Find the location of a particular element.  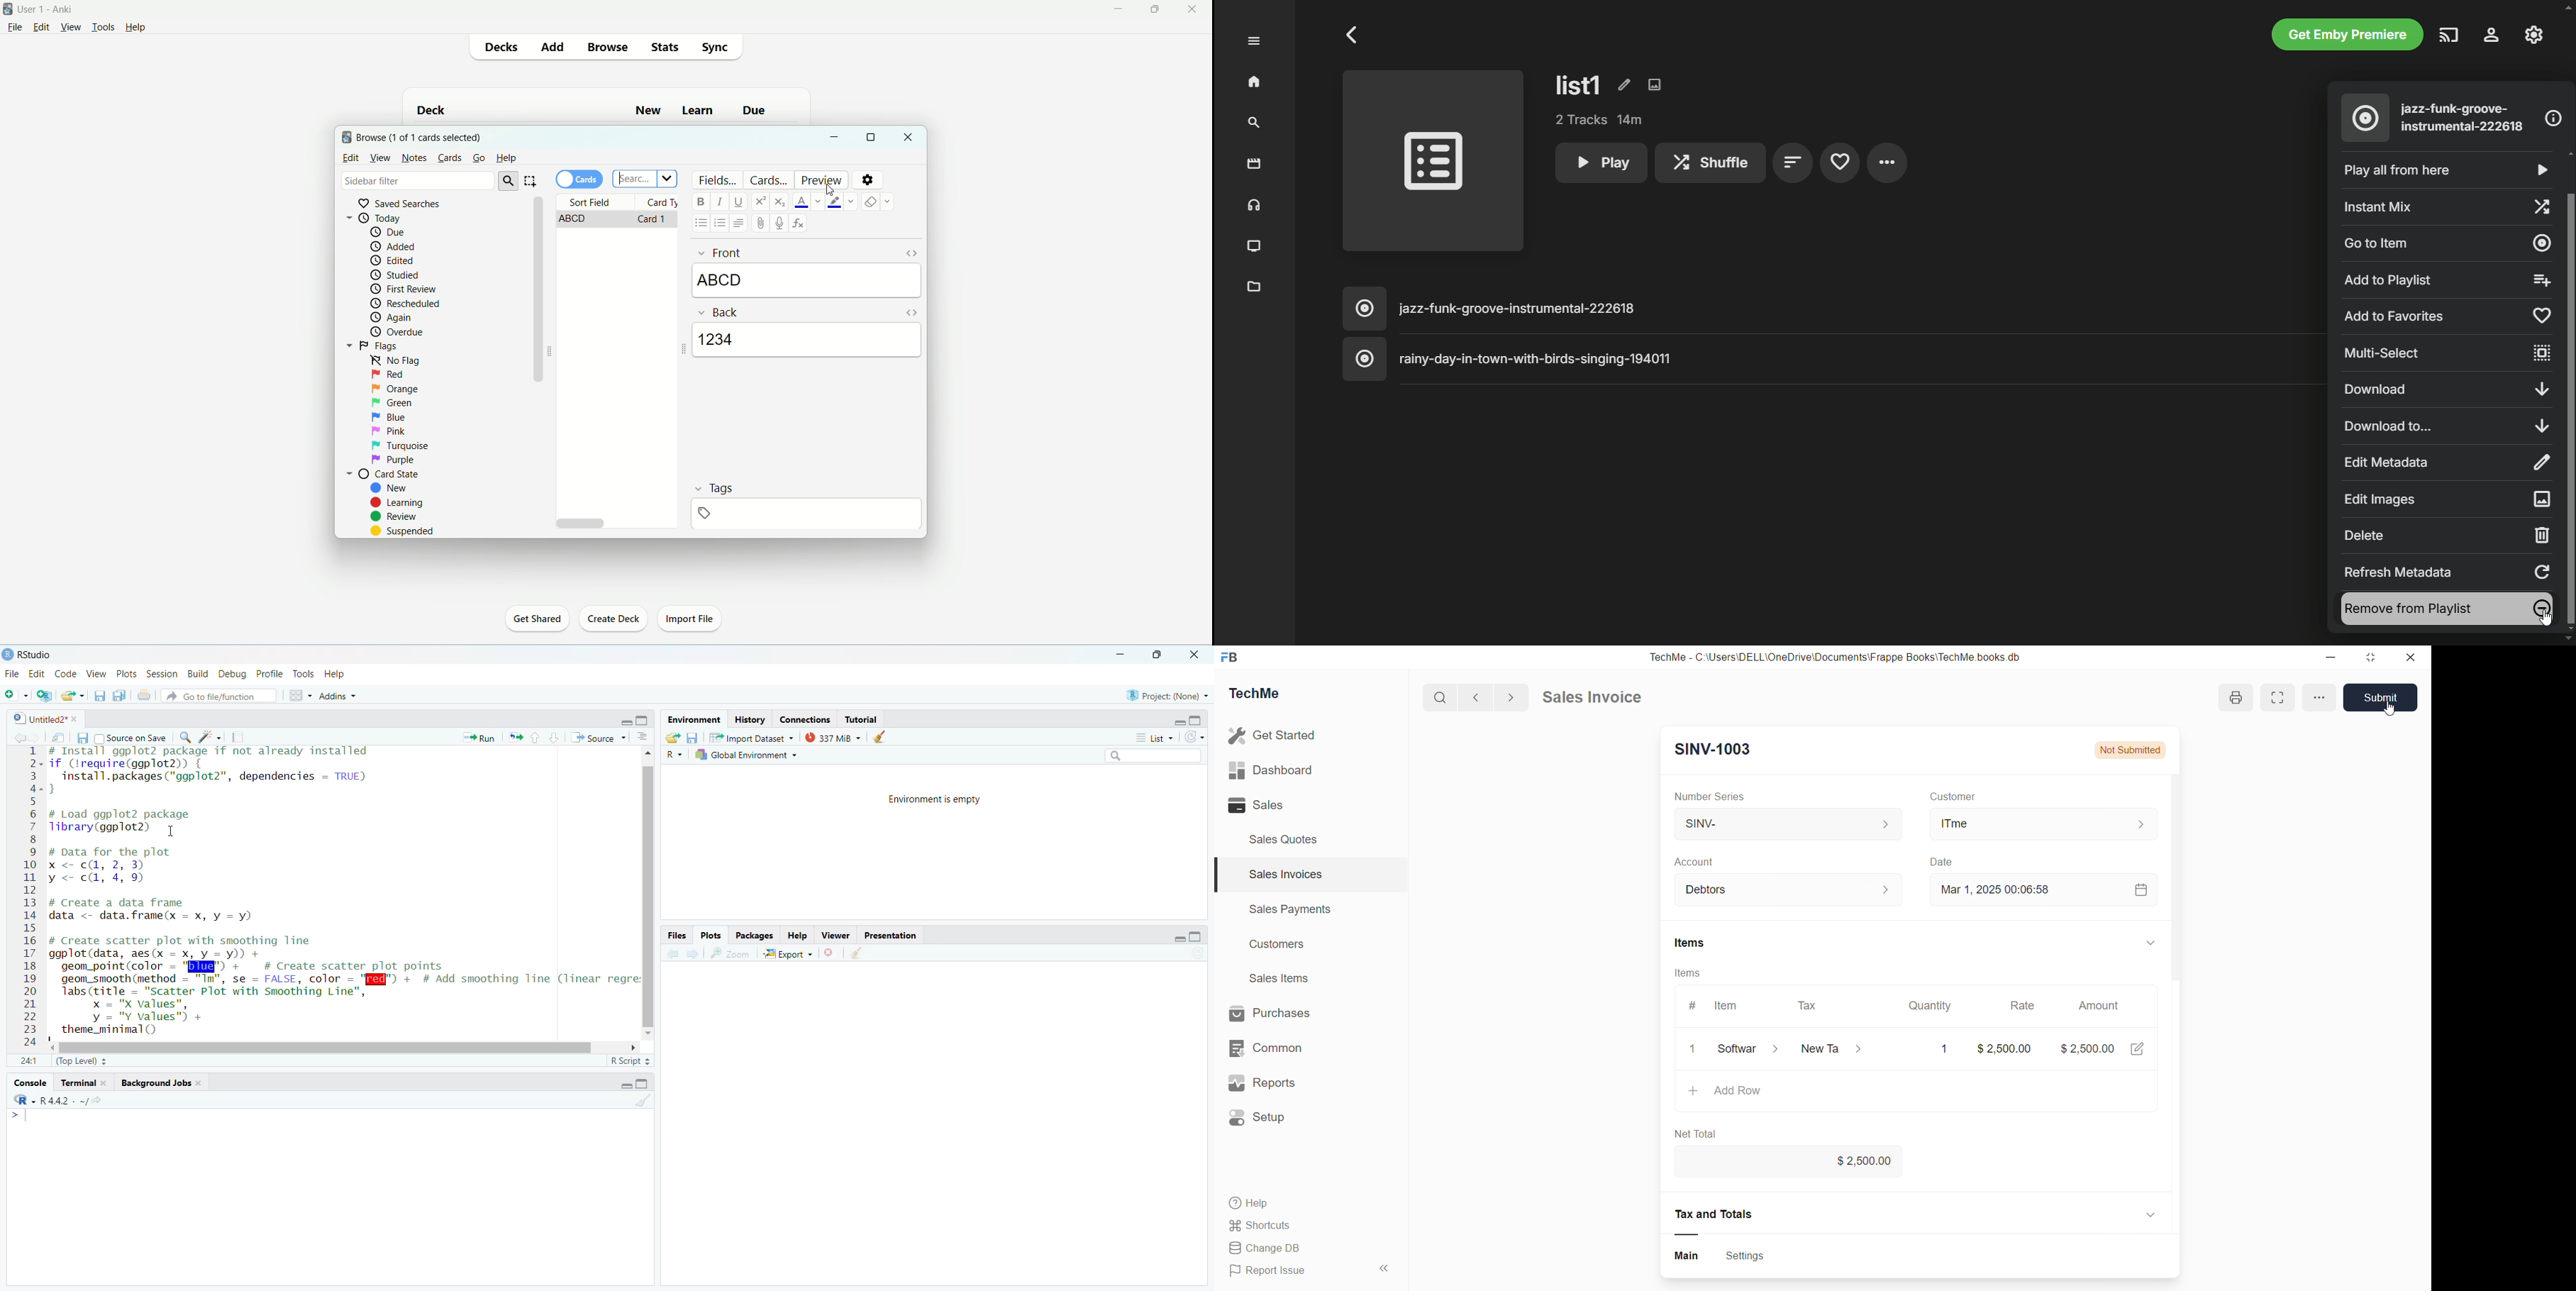

 Help is located at coordinates (1255, 1205).